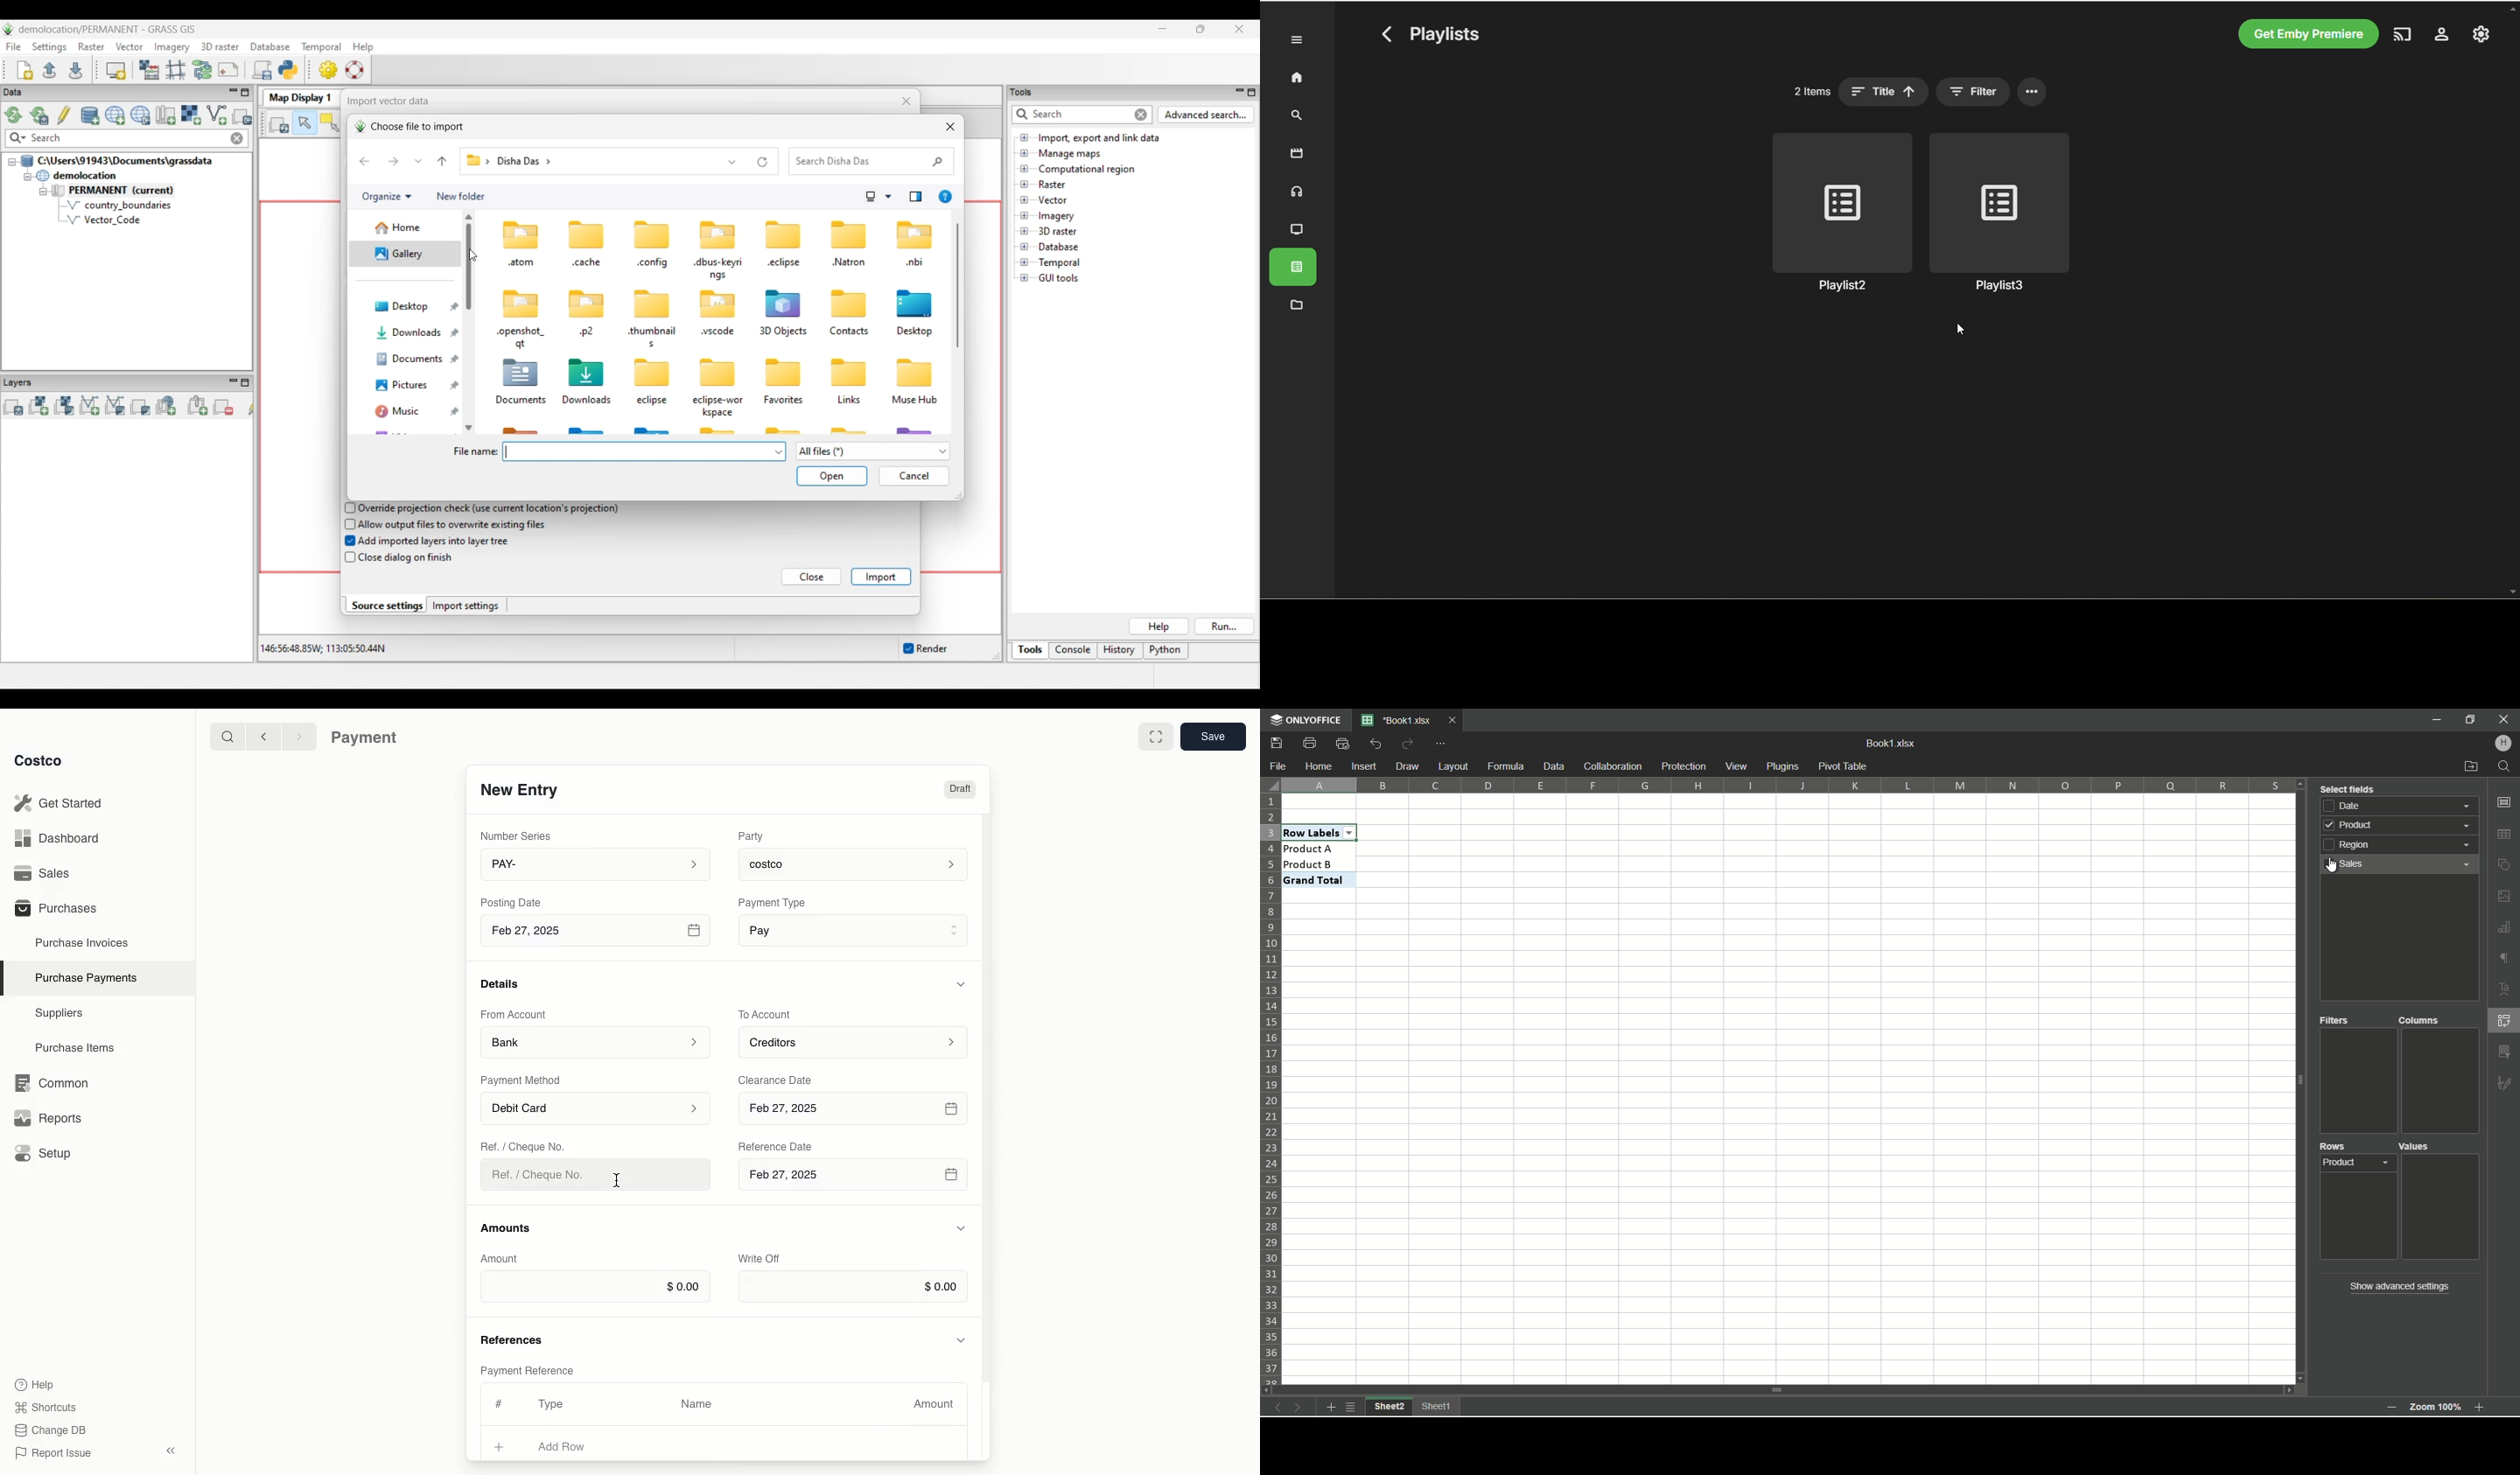 This screenshot has width=2520, height=1484. I want to click on Feb 27, 2025, so click(852, 1179).